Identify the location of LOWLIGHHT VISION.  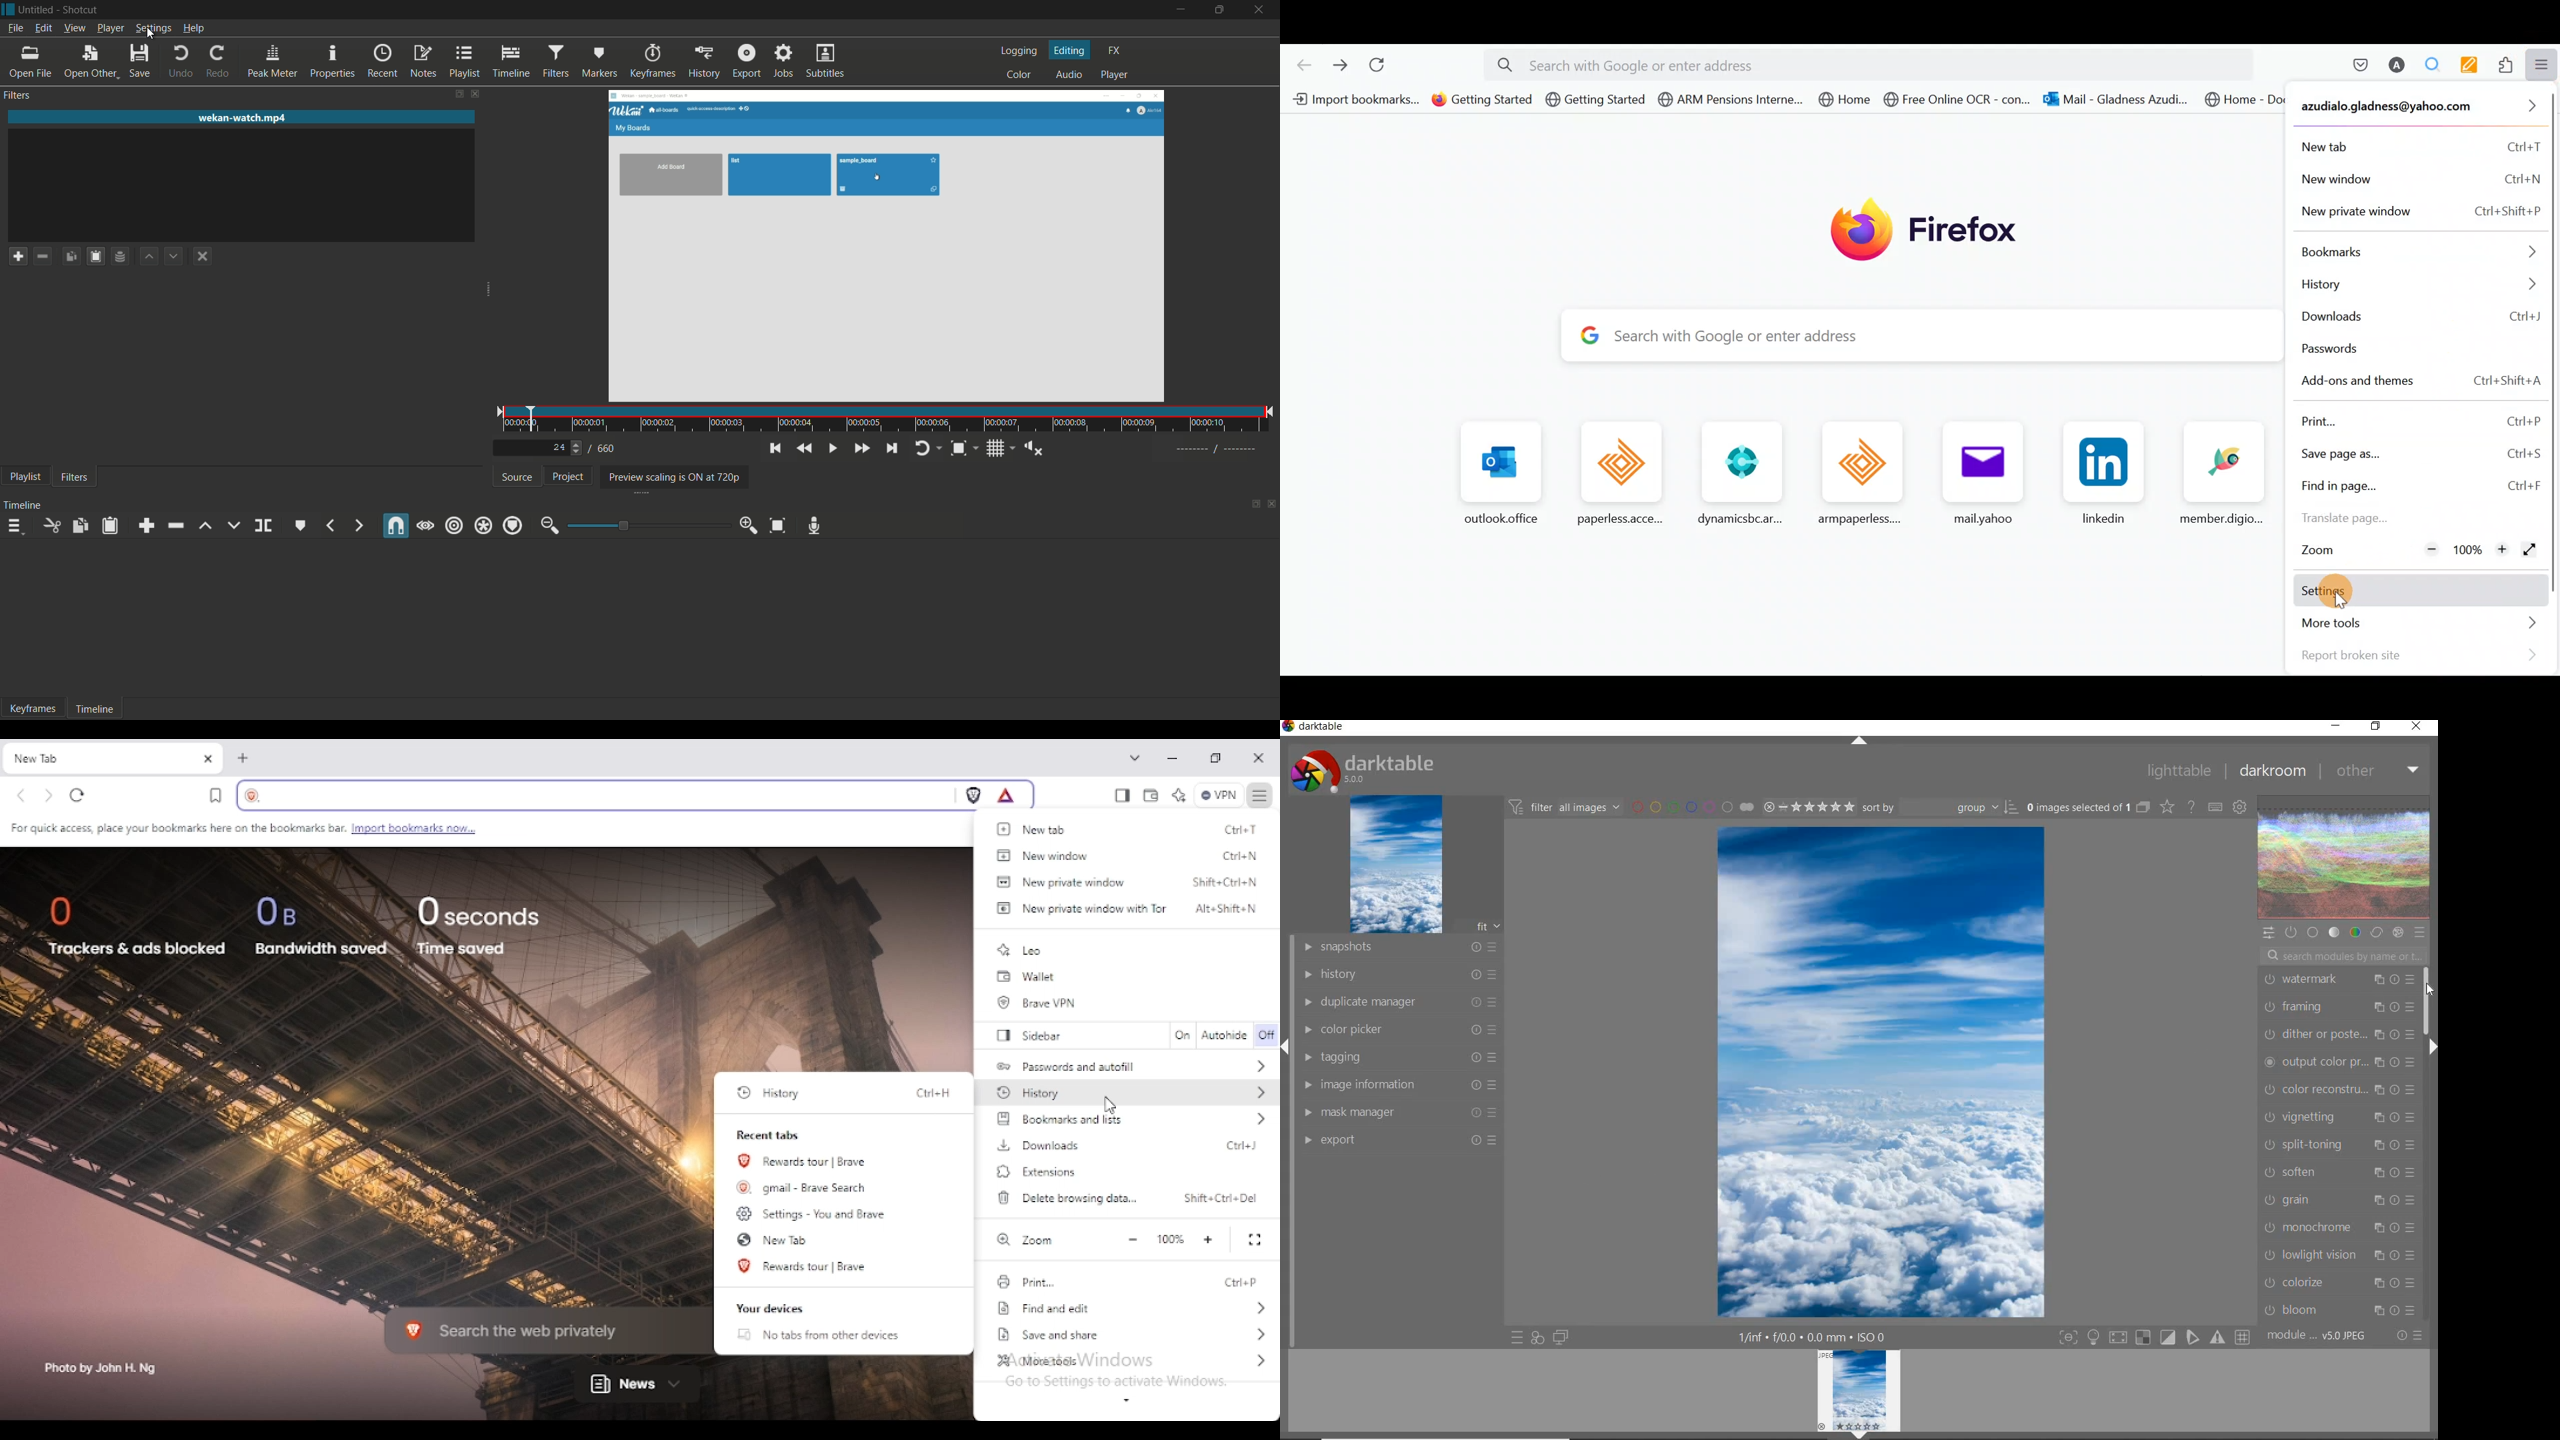
(2339, 1253).